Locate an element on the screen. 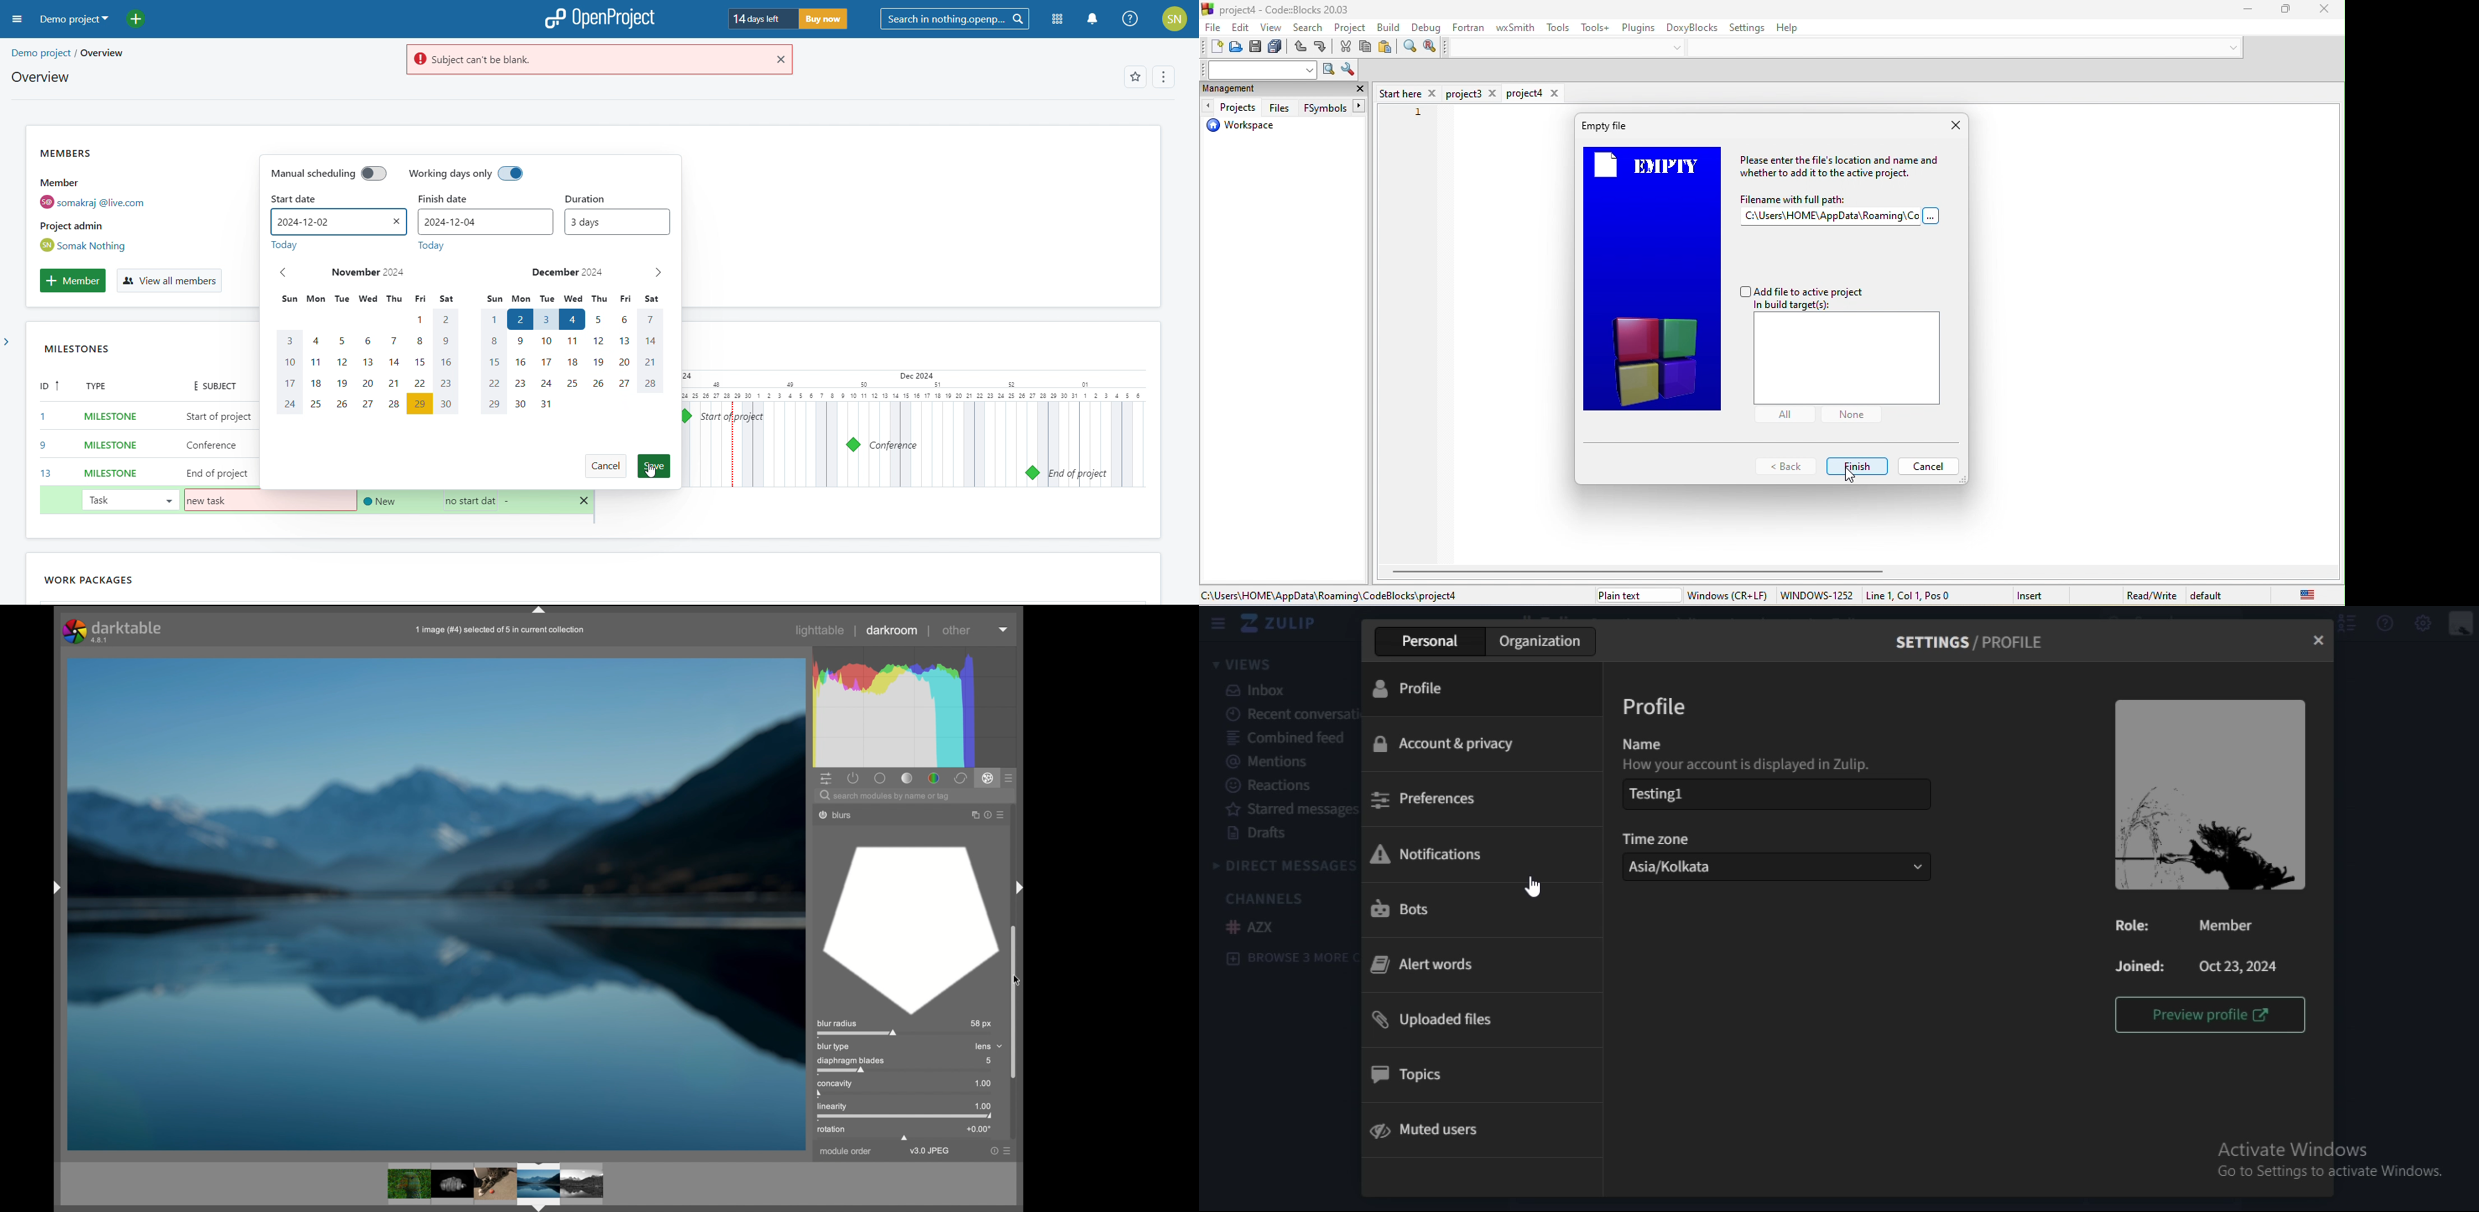 The height and width of the screenshot is (1232, 2492). presets is located at coordinates (1010, 778).